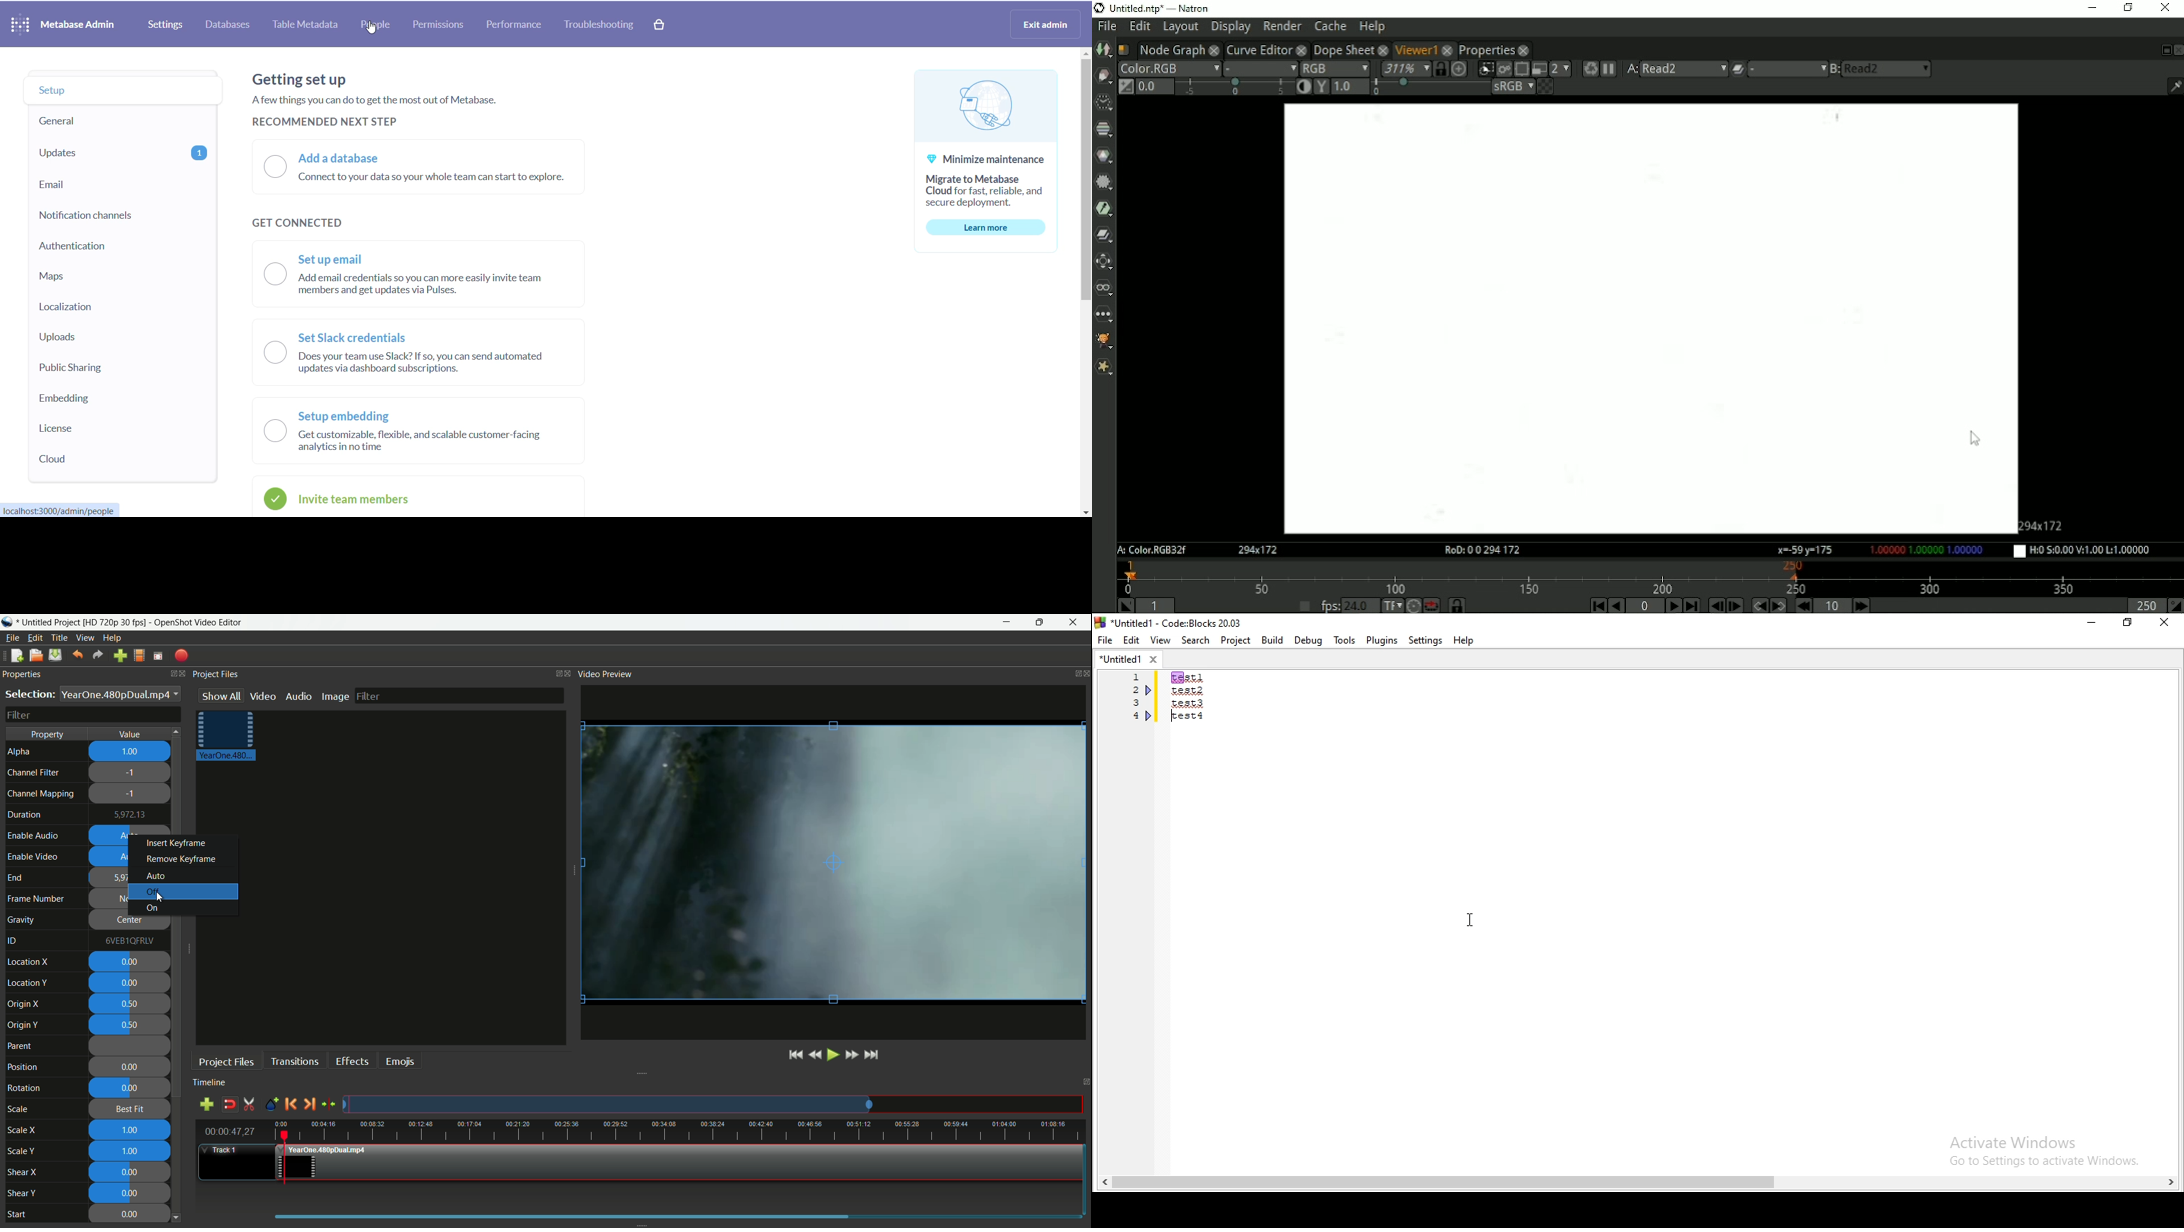 The width and height of the screenshot is (2184, 1232). What do you see at coordinates (373, 30) in the screenshot?
I see `cursor` at bounding box center [373, 30].